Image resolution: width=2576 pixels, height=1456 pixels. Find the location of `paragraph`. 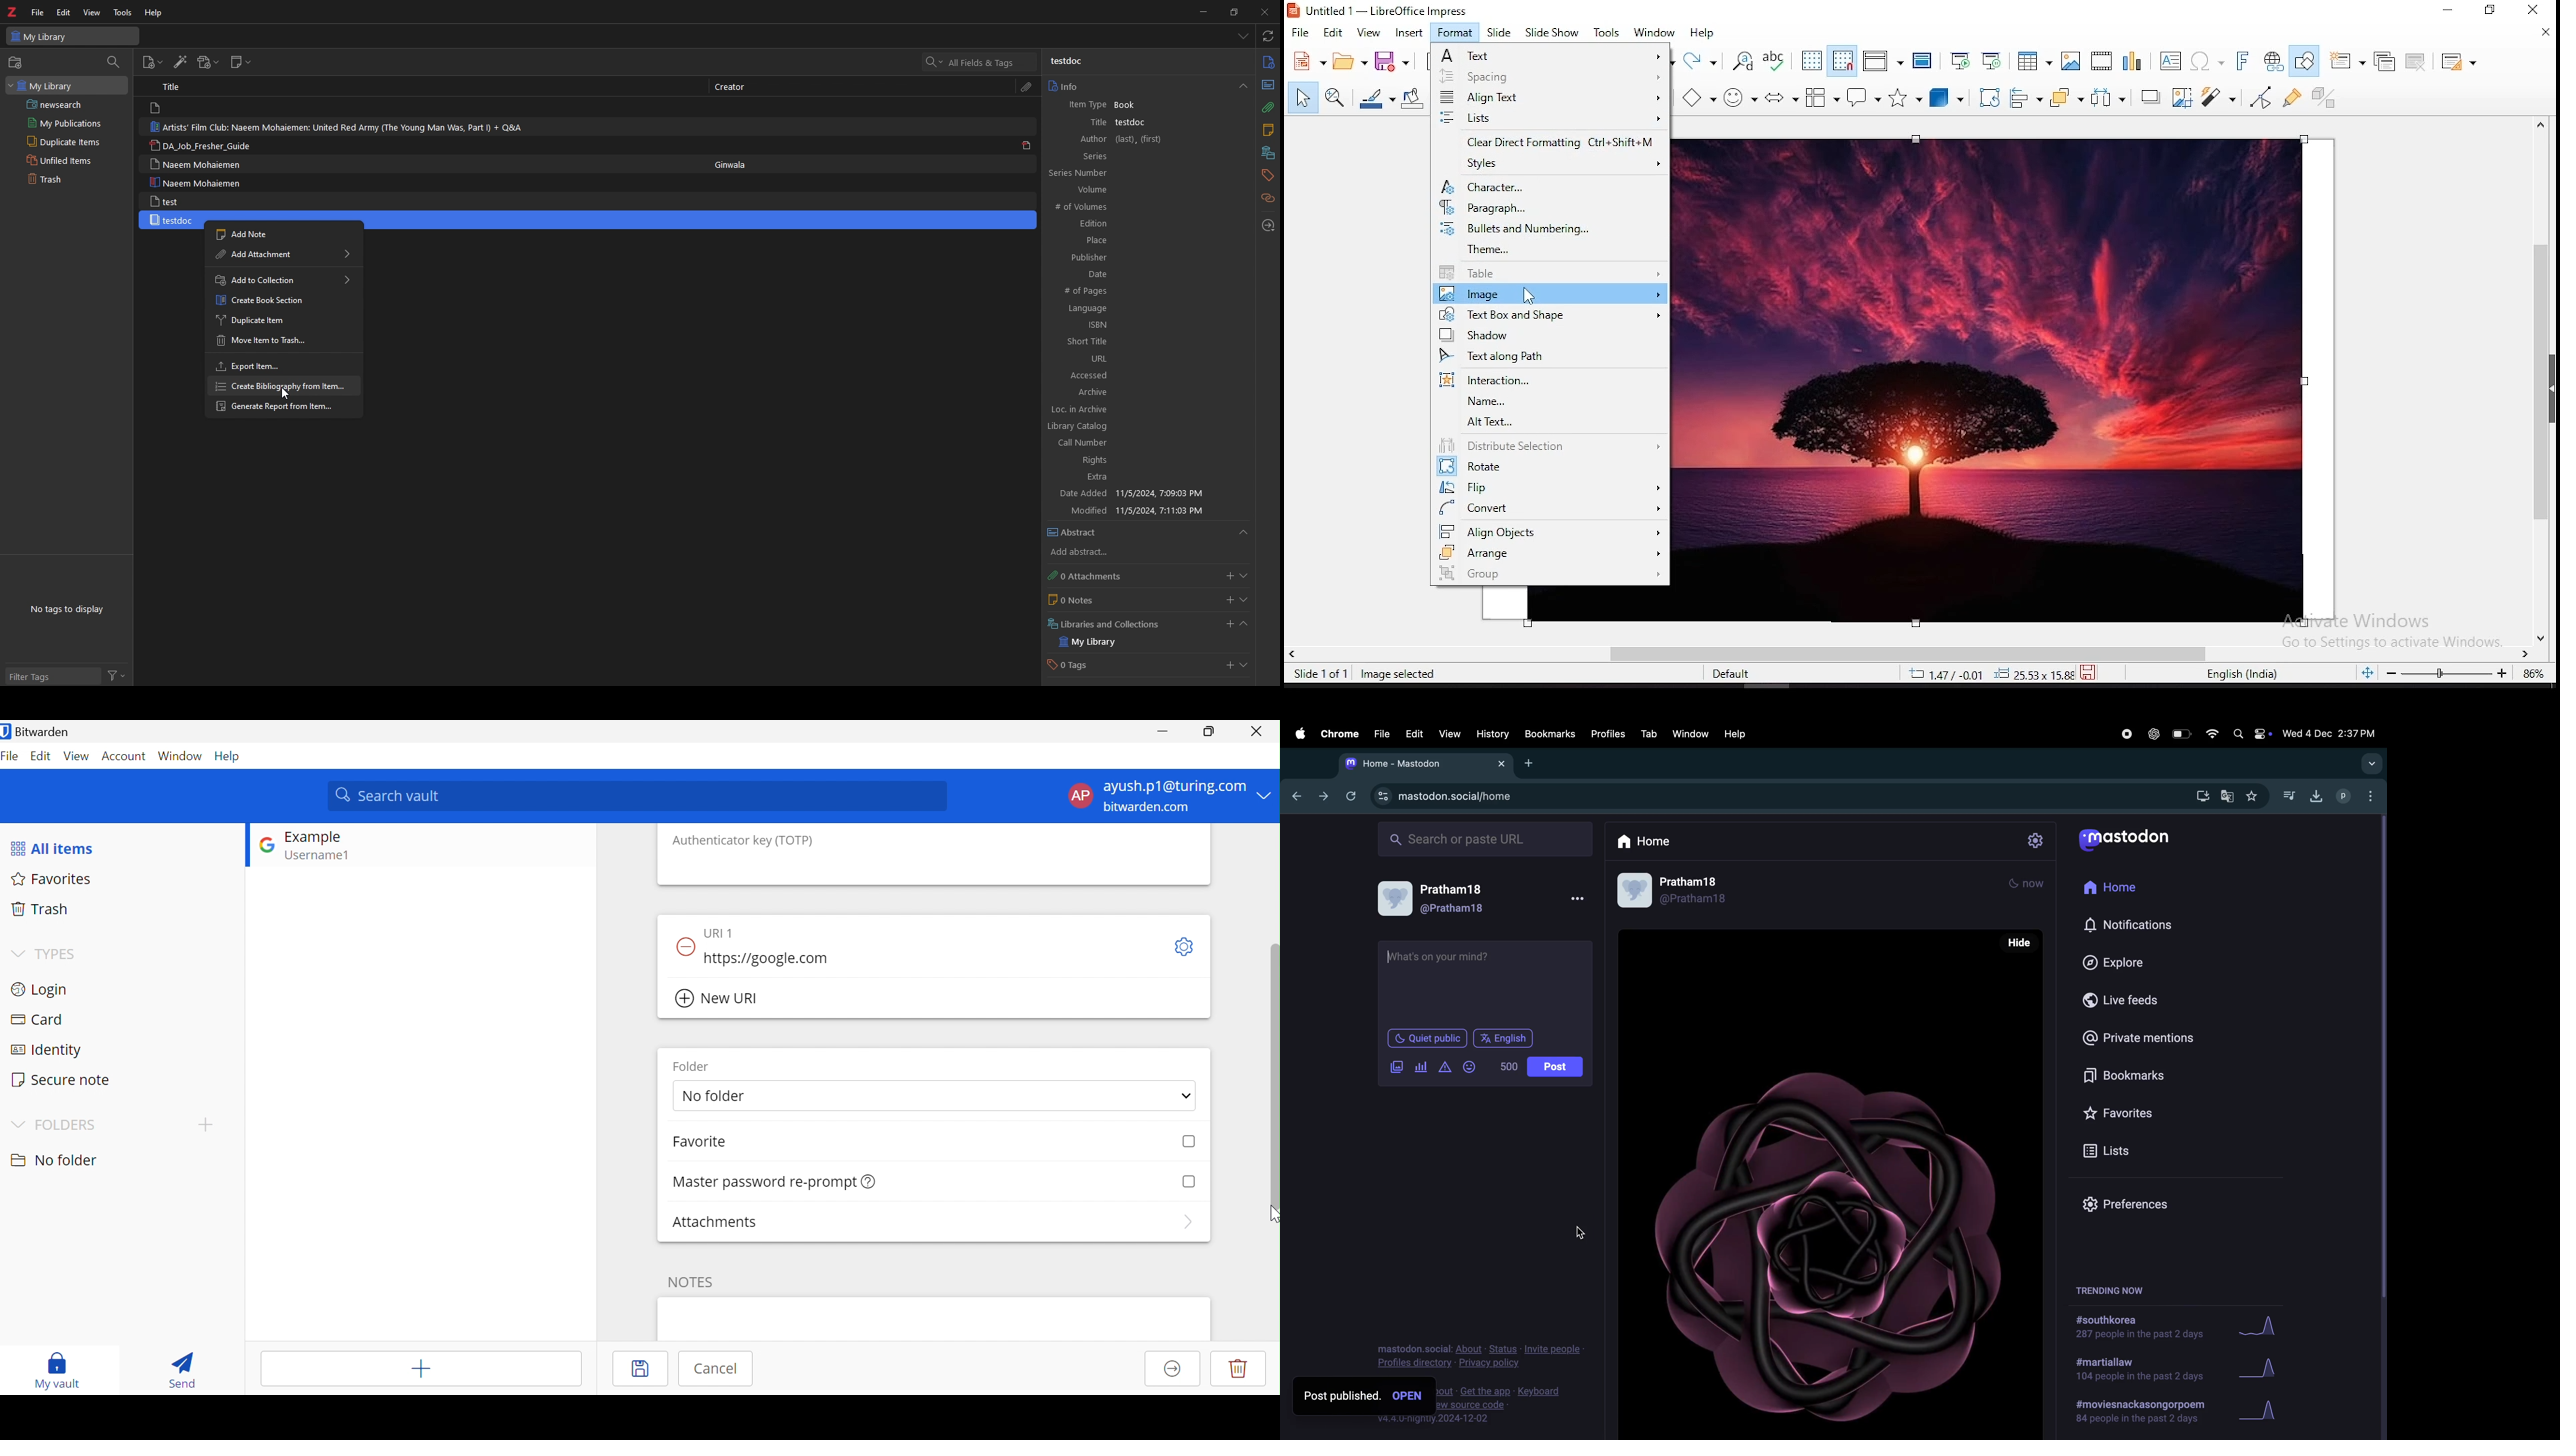

paragraph is located at coordinates (1548, 208).